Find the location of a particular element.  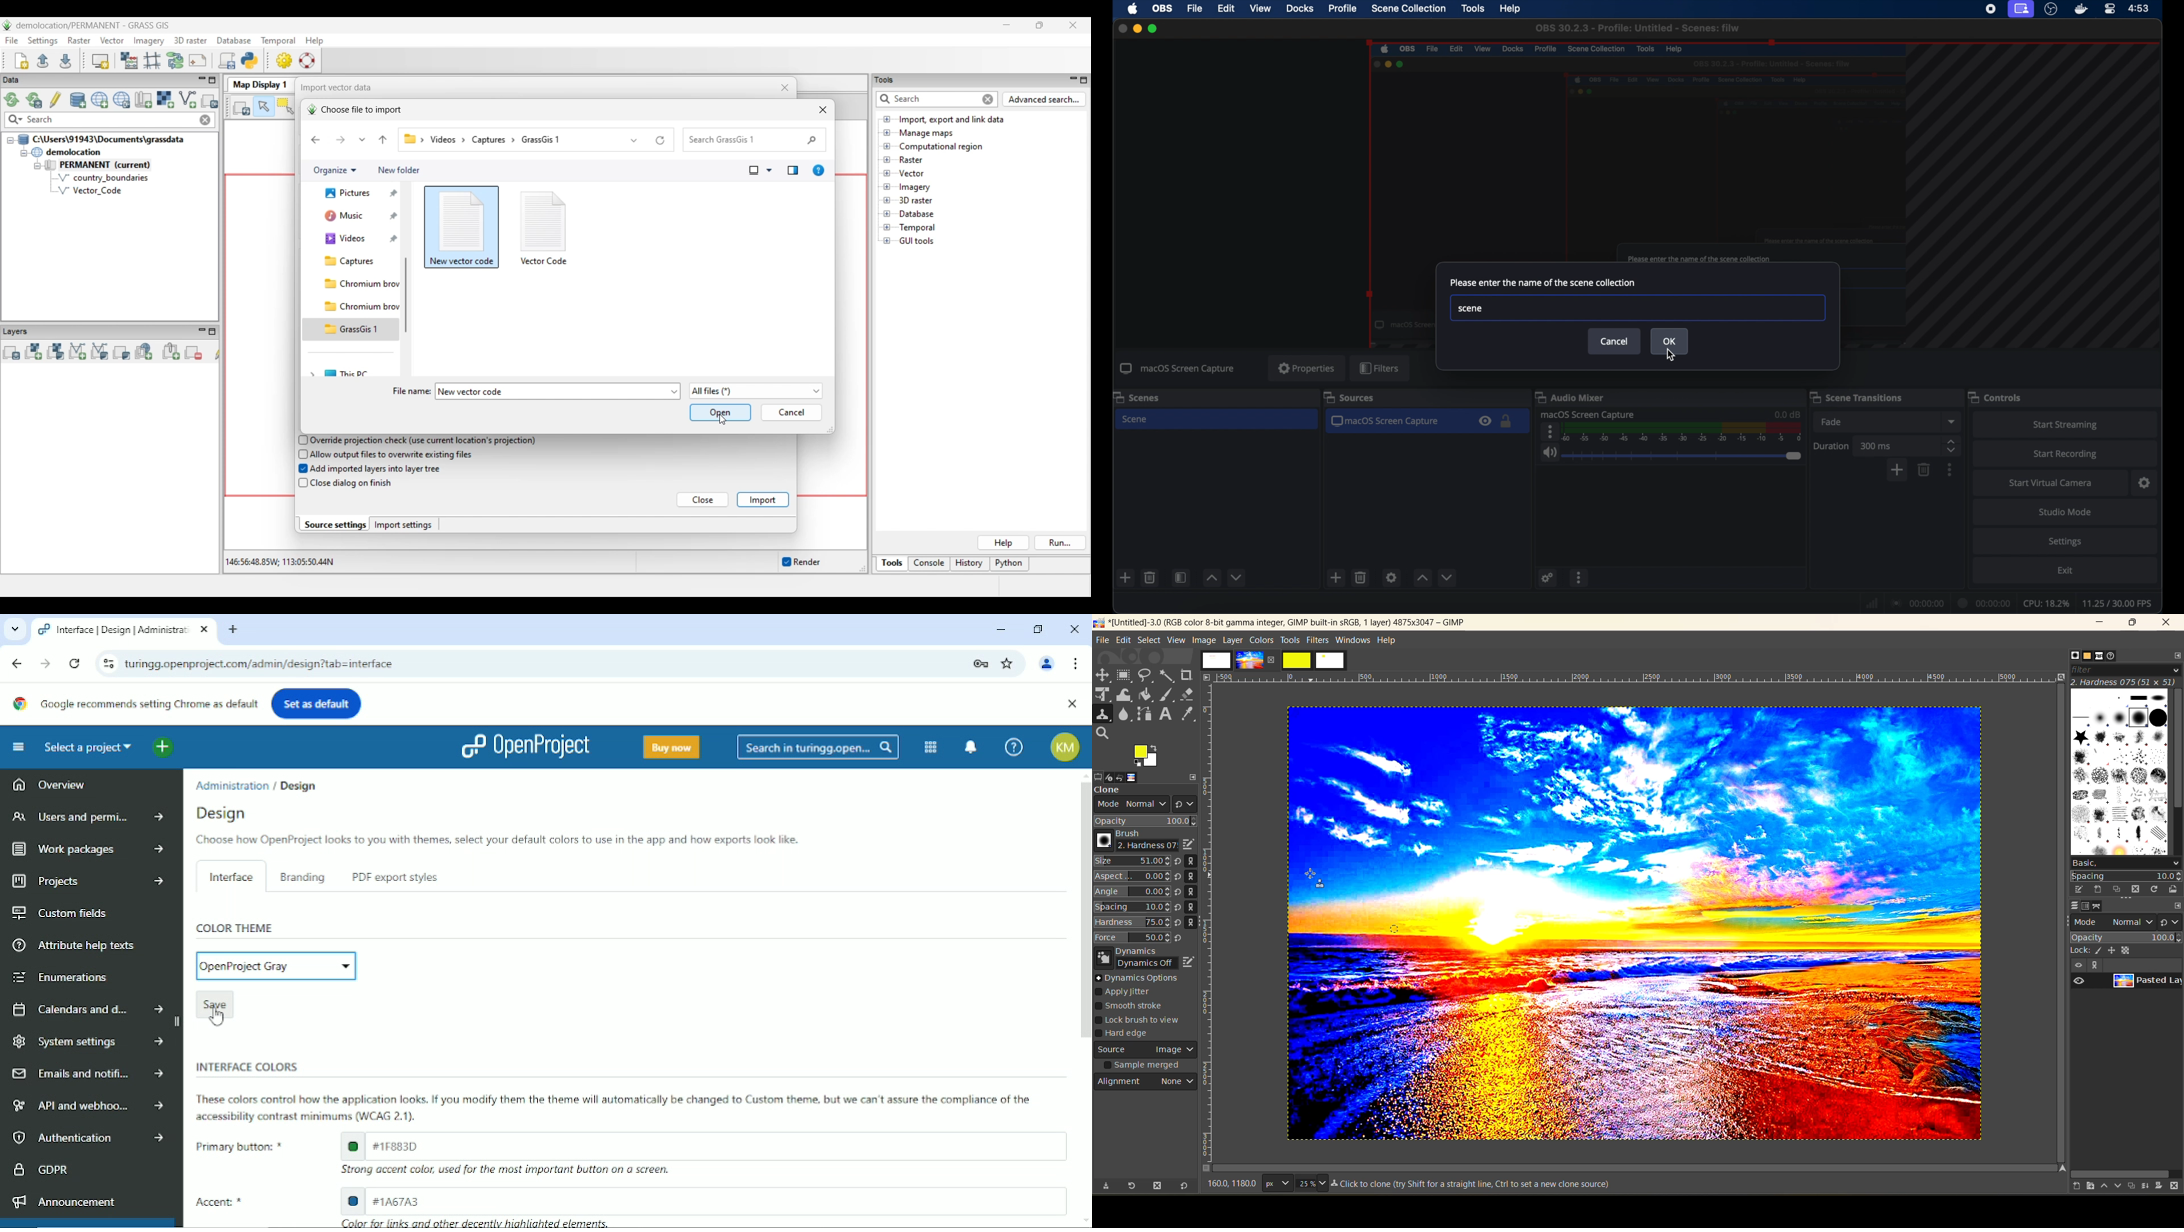

settings is located at coordinates (2069, 542).